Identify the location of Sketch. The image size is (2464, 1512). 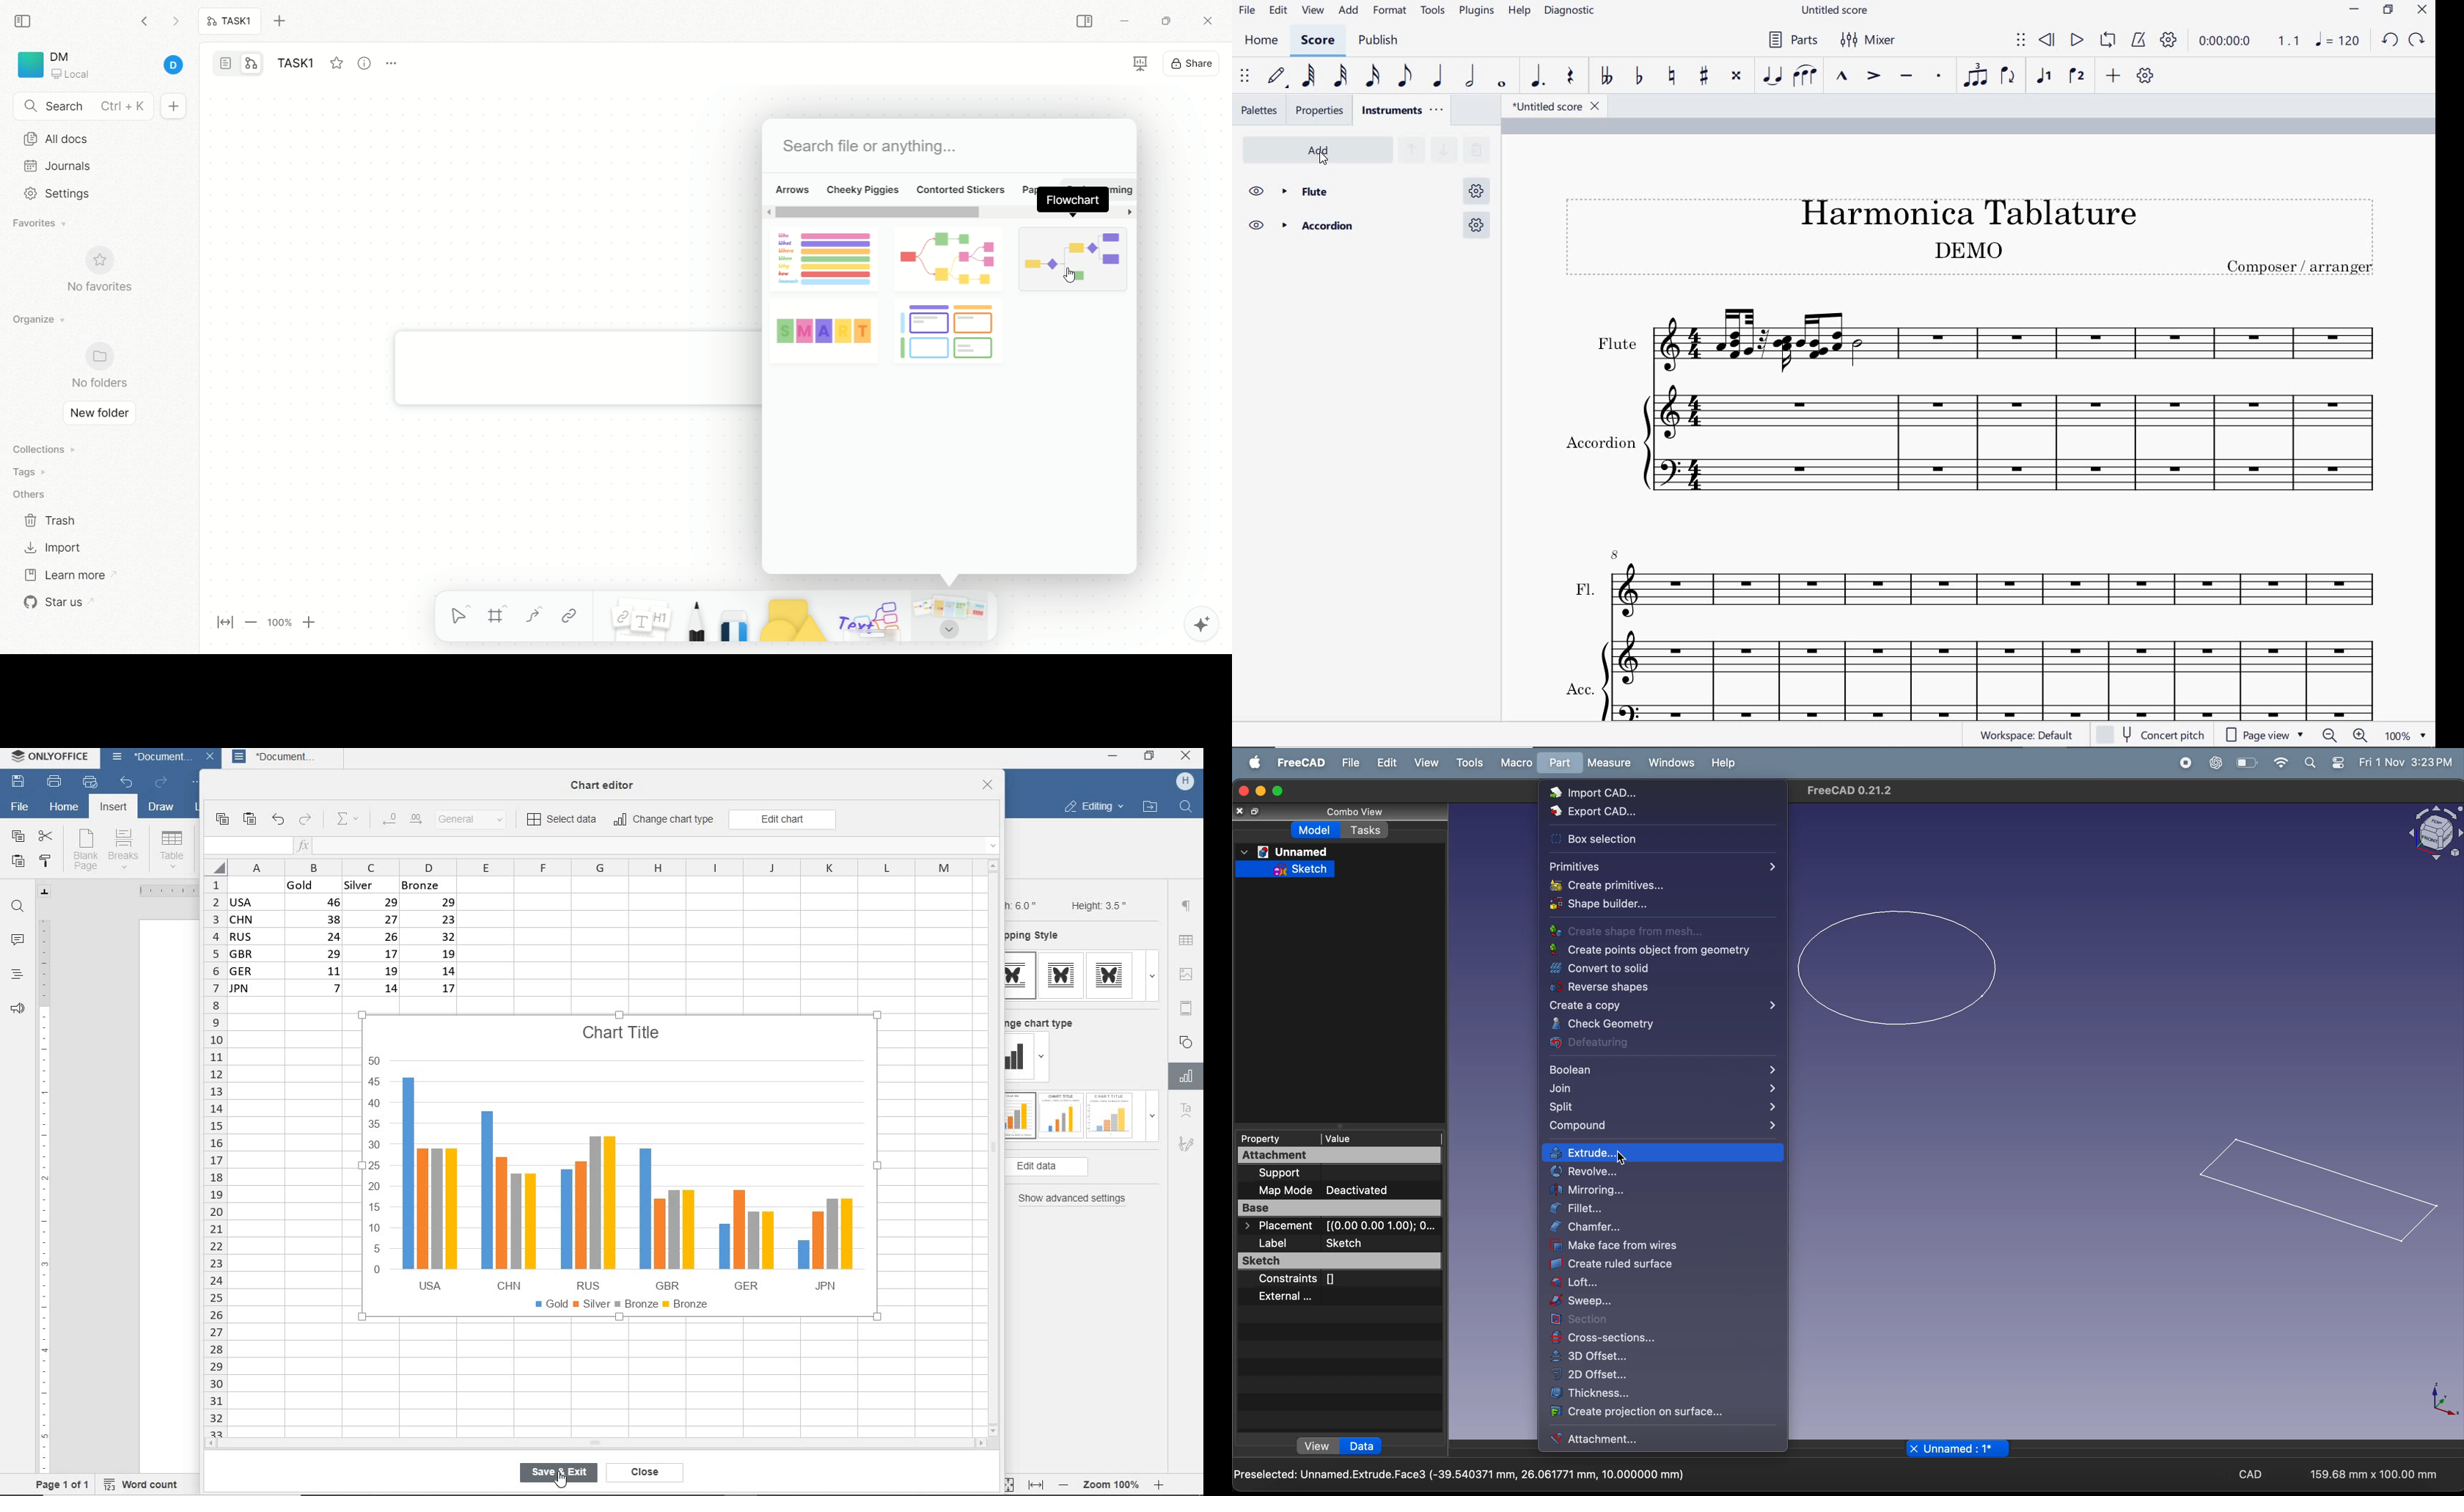
(1338, 1261).